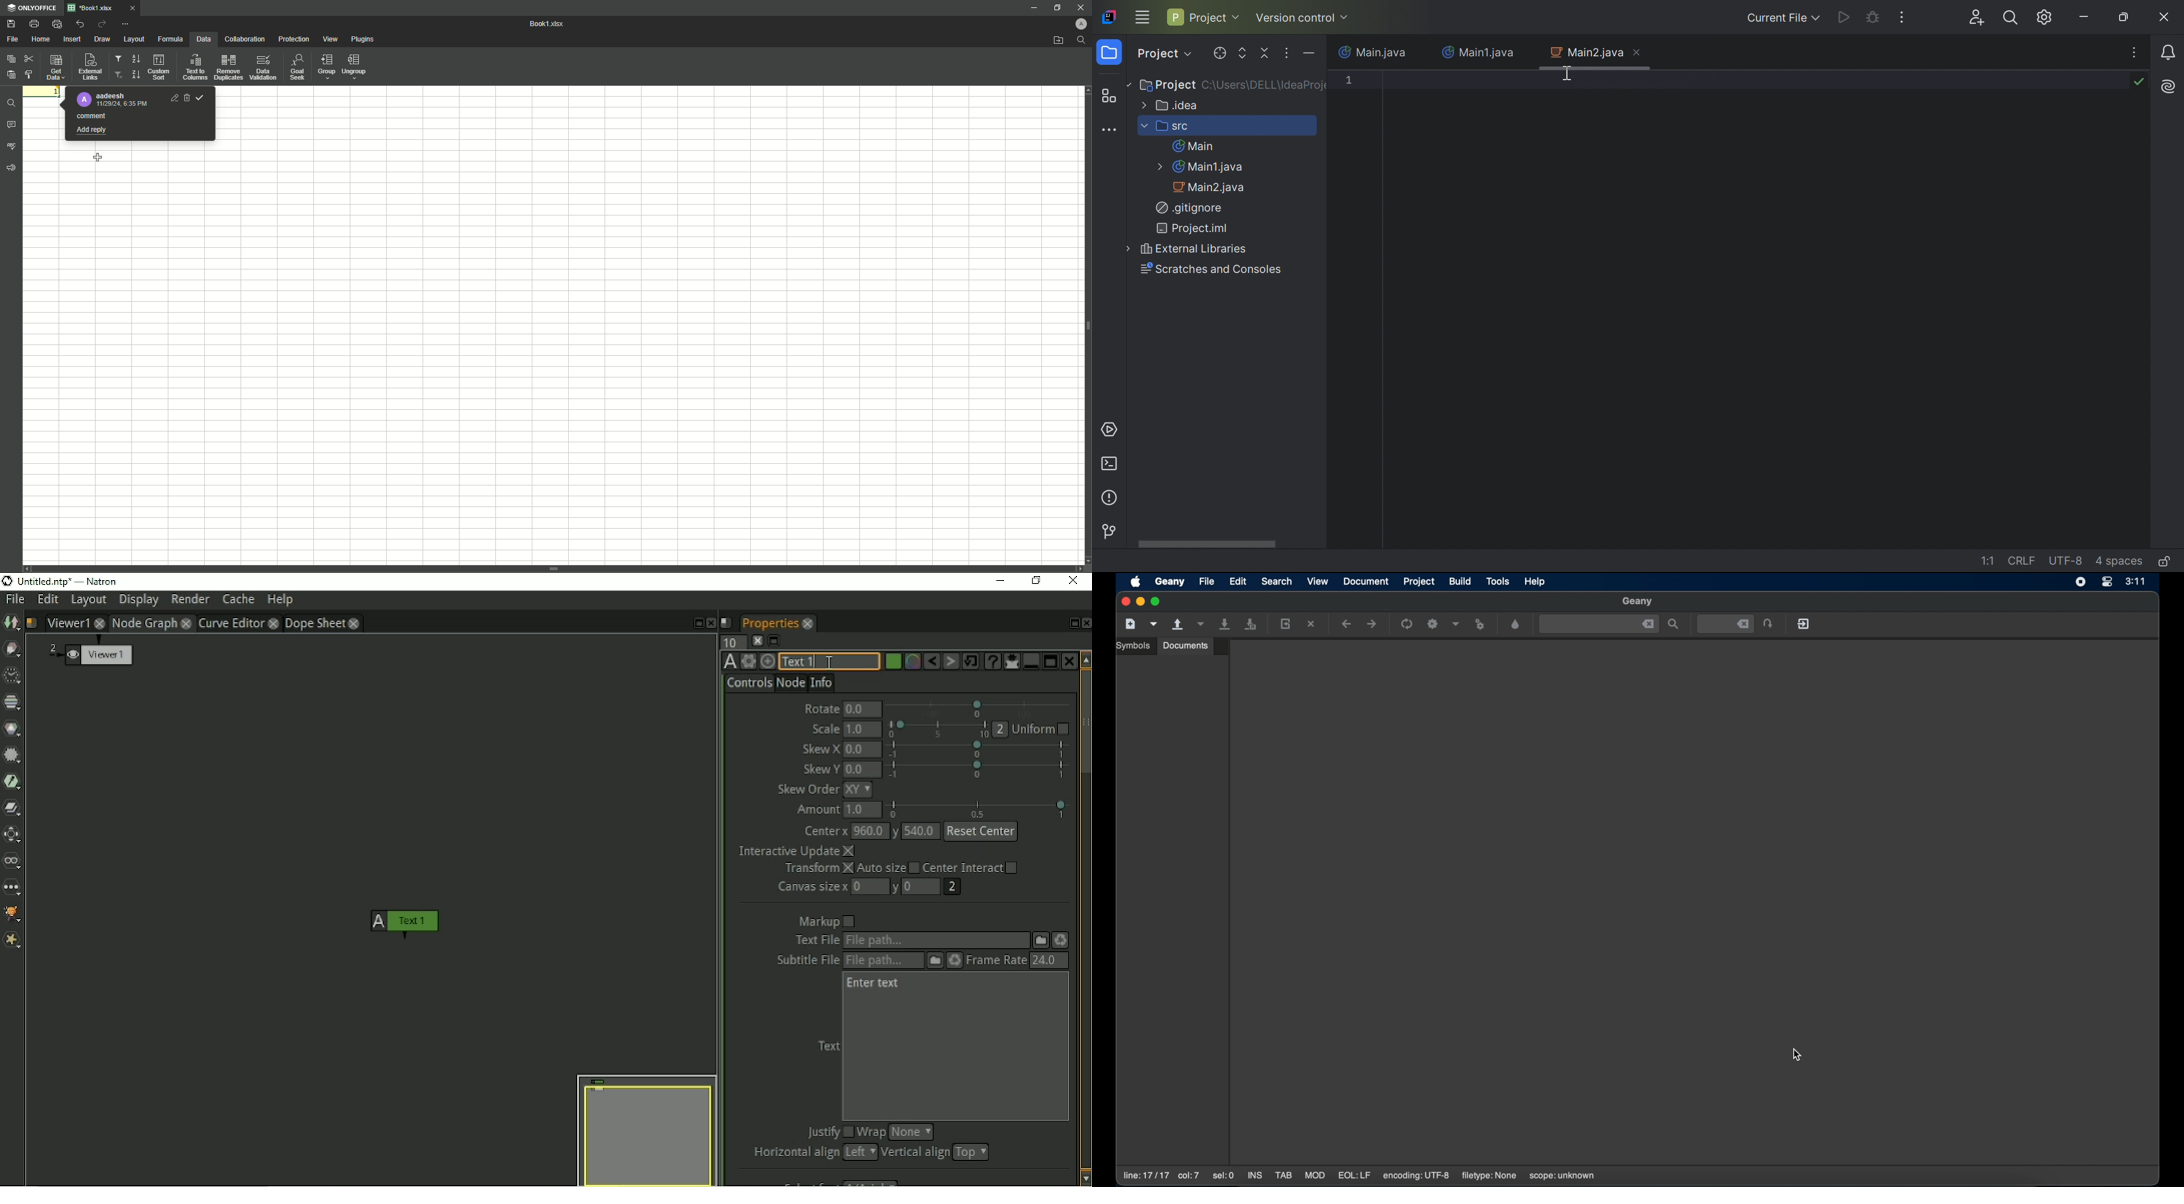 This screenshot has width=2184, height=1204. I want to click on Save, so click(11, 24).